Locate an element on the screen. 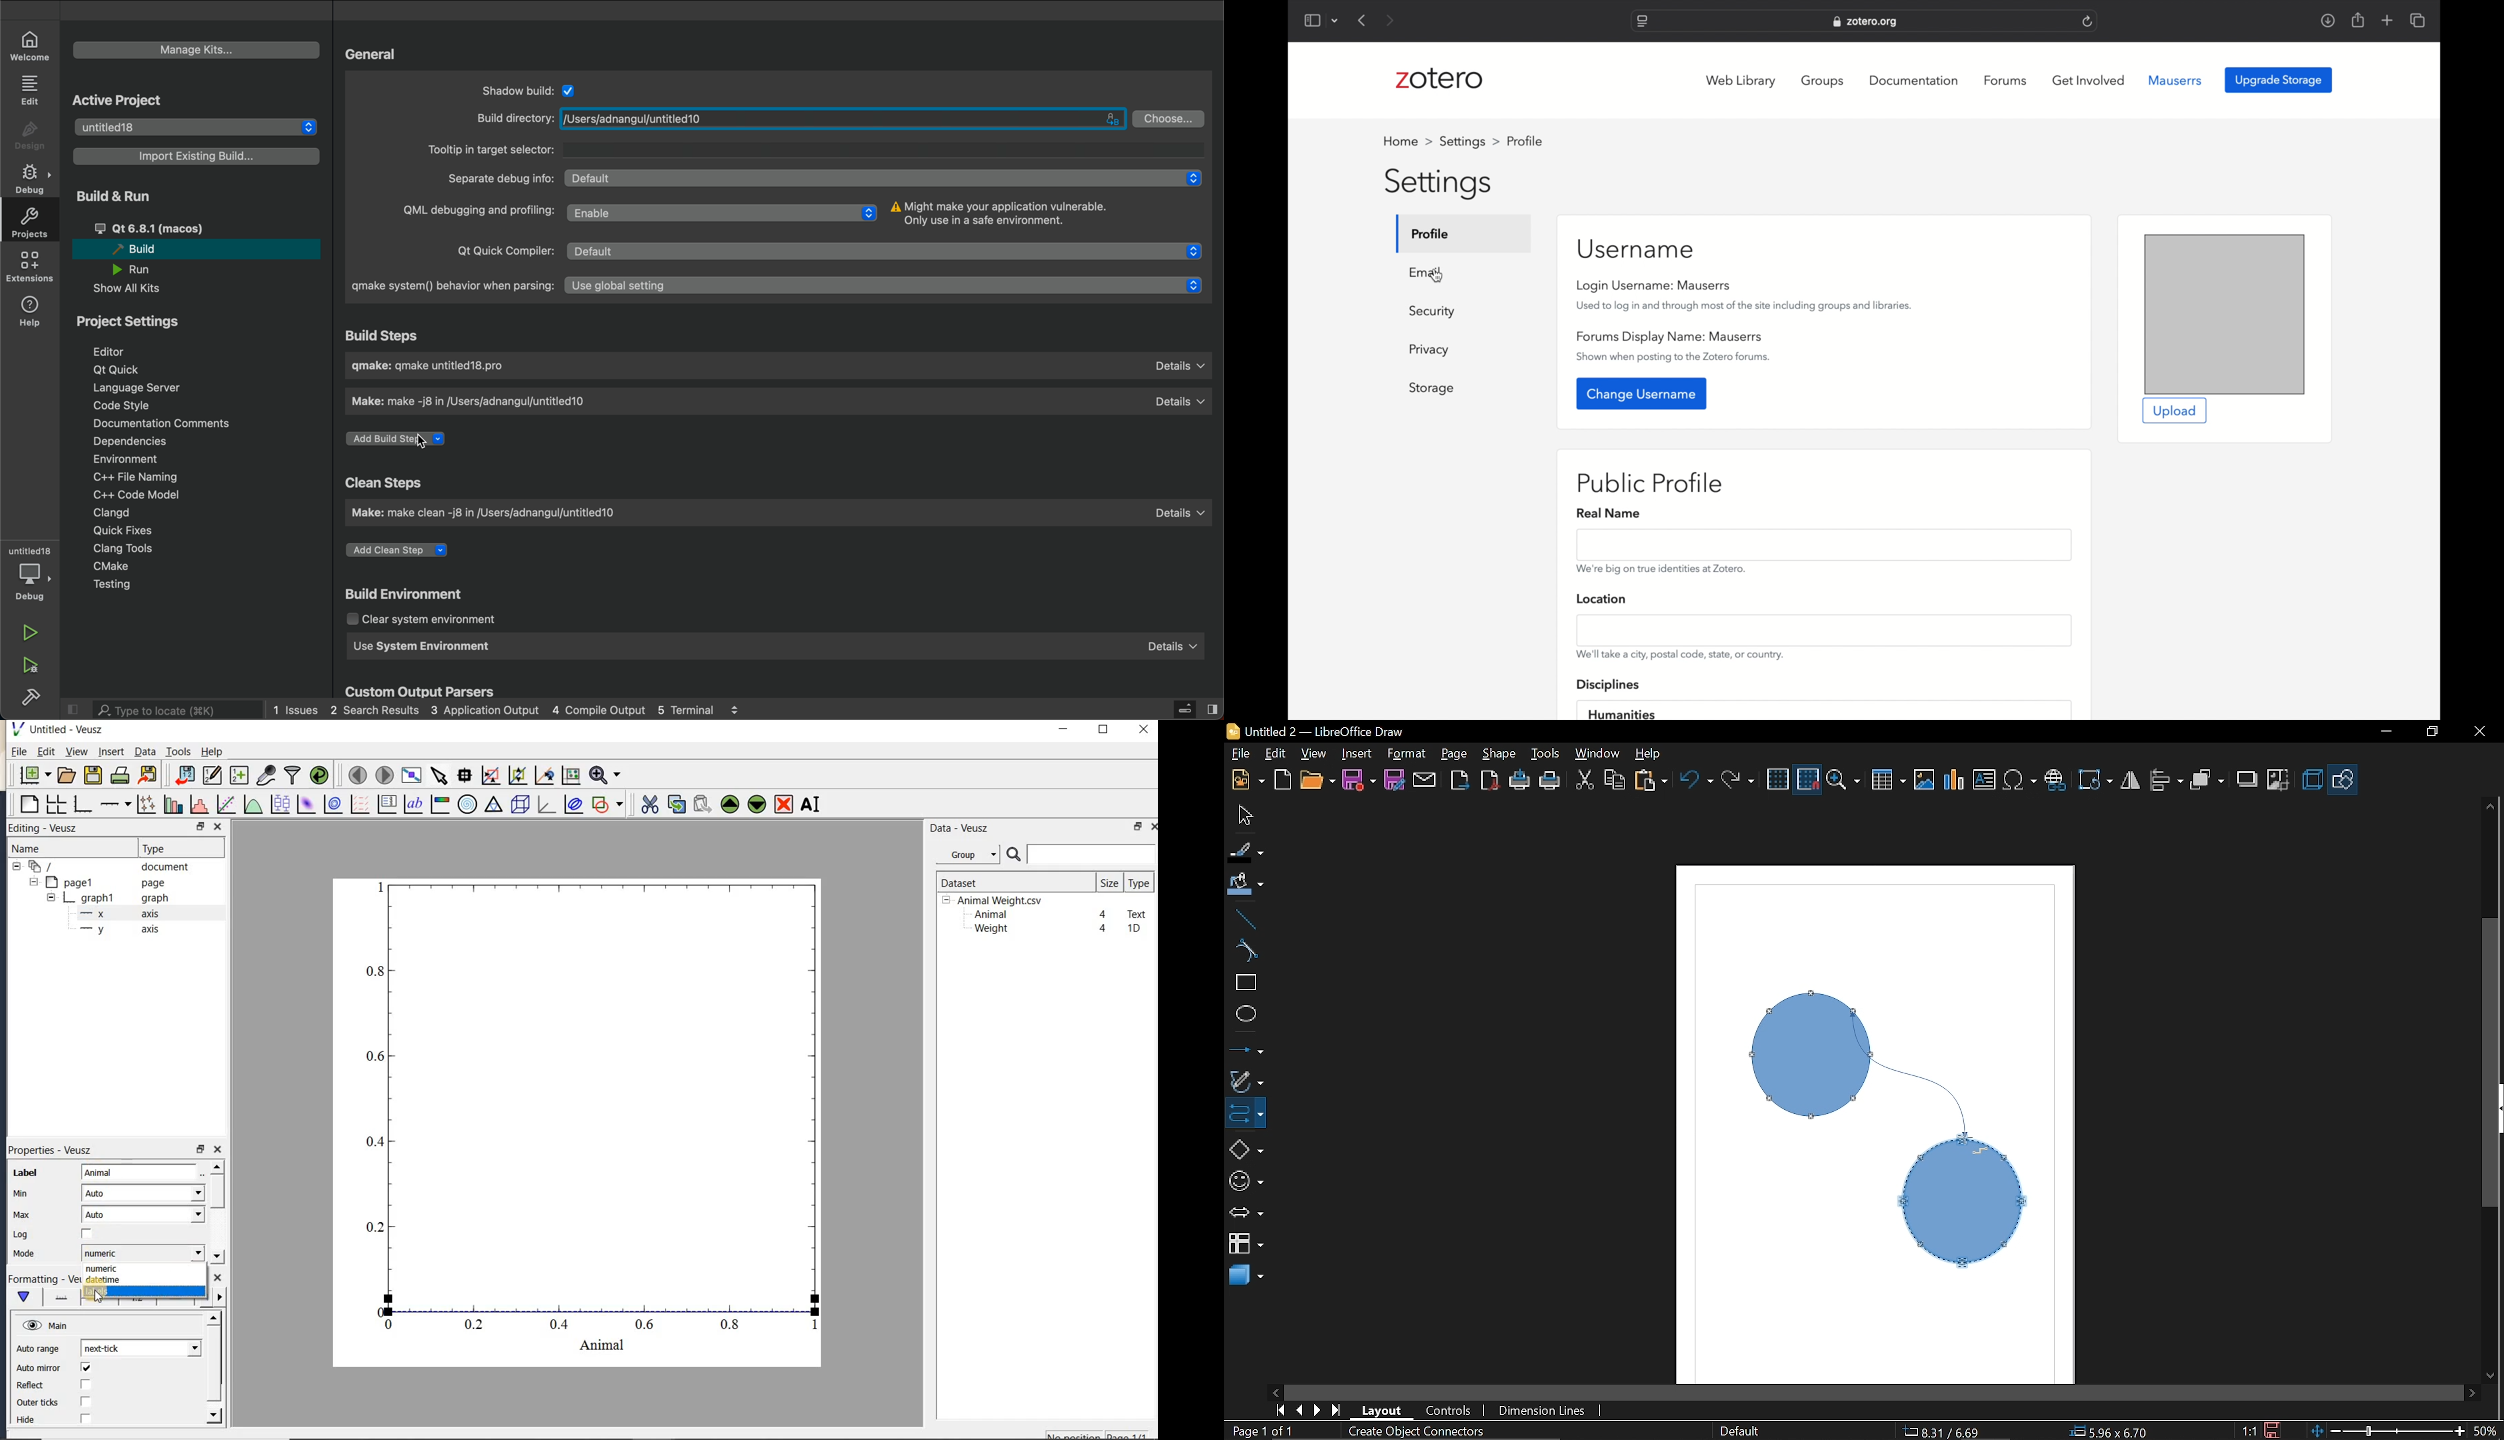  preview is located at coordinates (2223, 313).